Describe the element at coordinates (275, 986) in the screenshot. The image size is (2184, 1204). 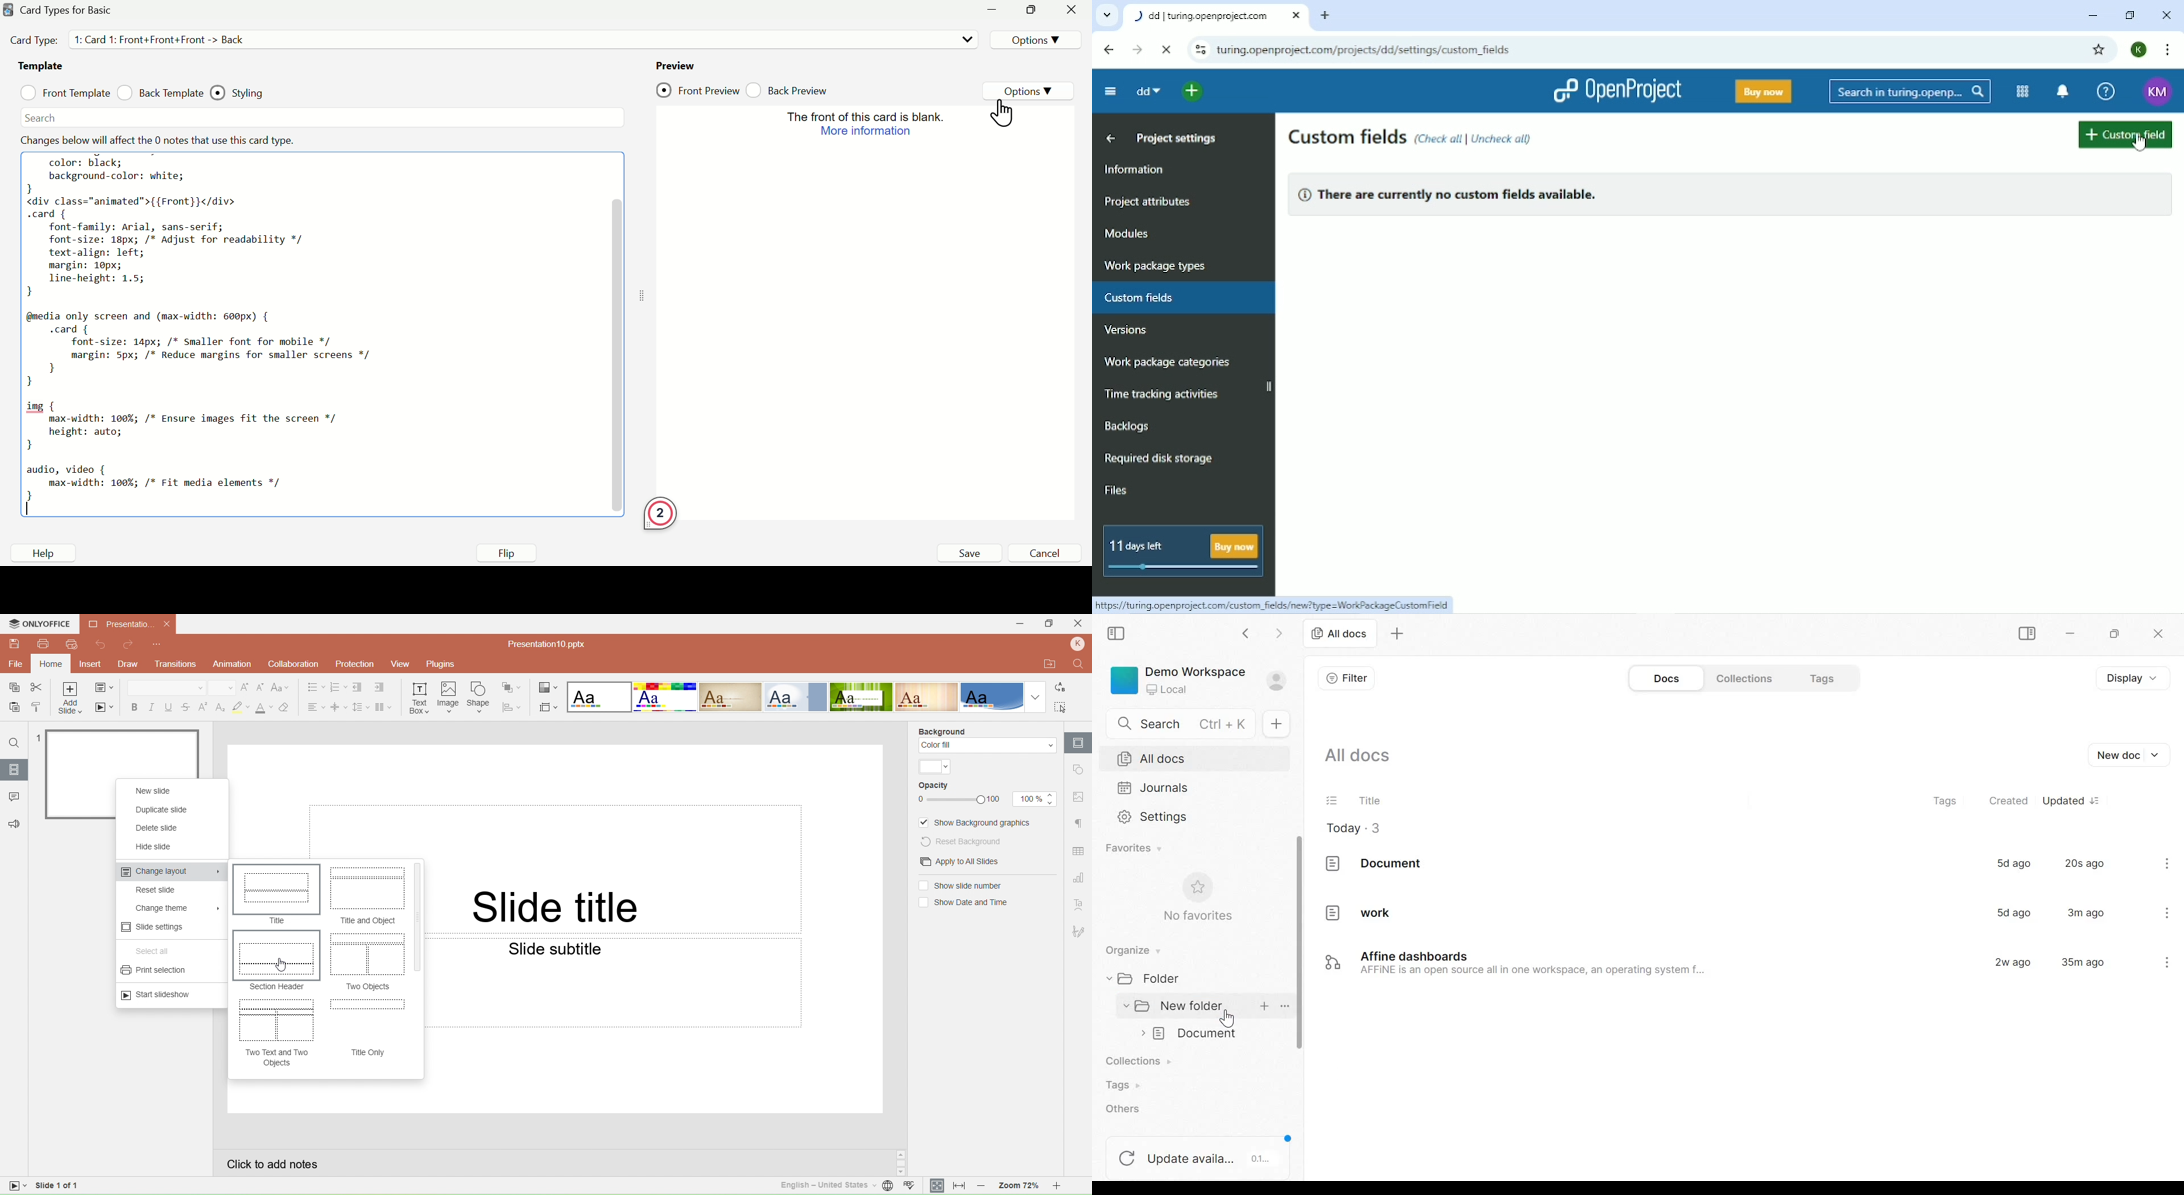
I see `Section Header` at that location.